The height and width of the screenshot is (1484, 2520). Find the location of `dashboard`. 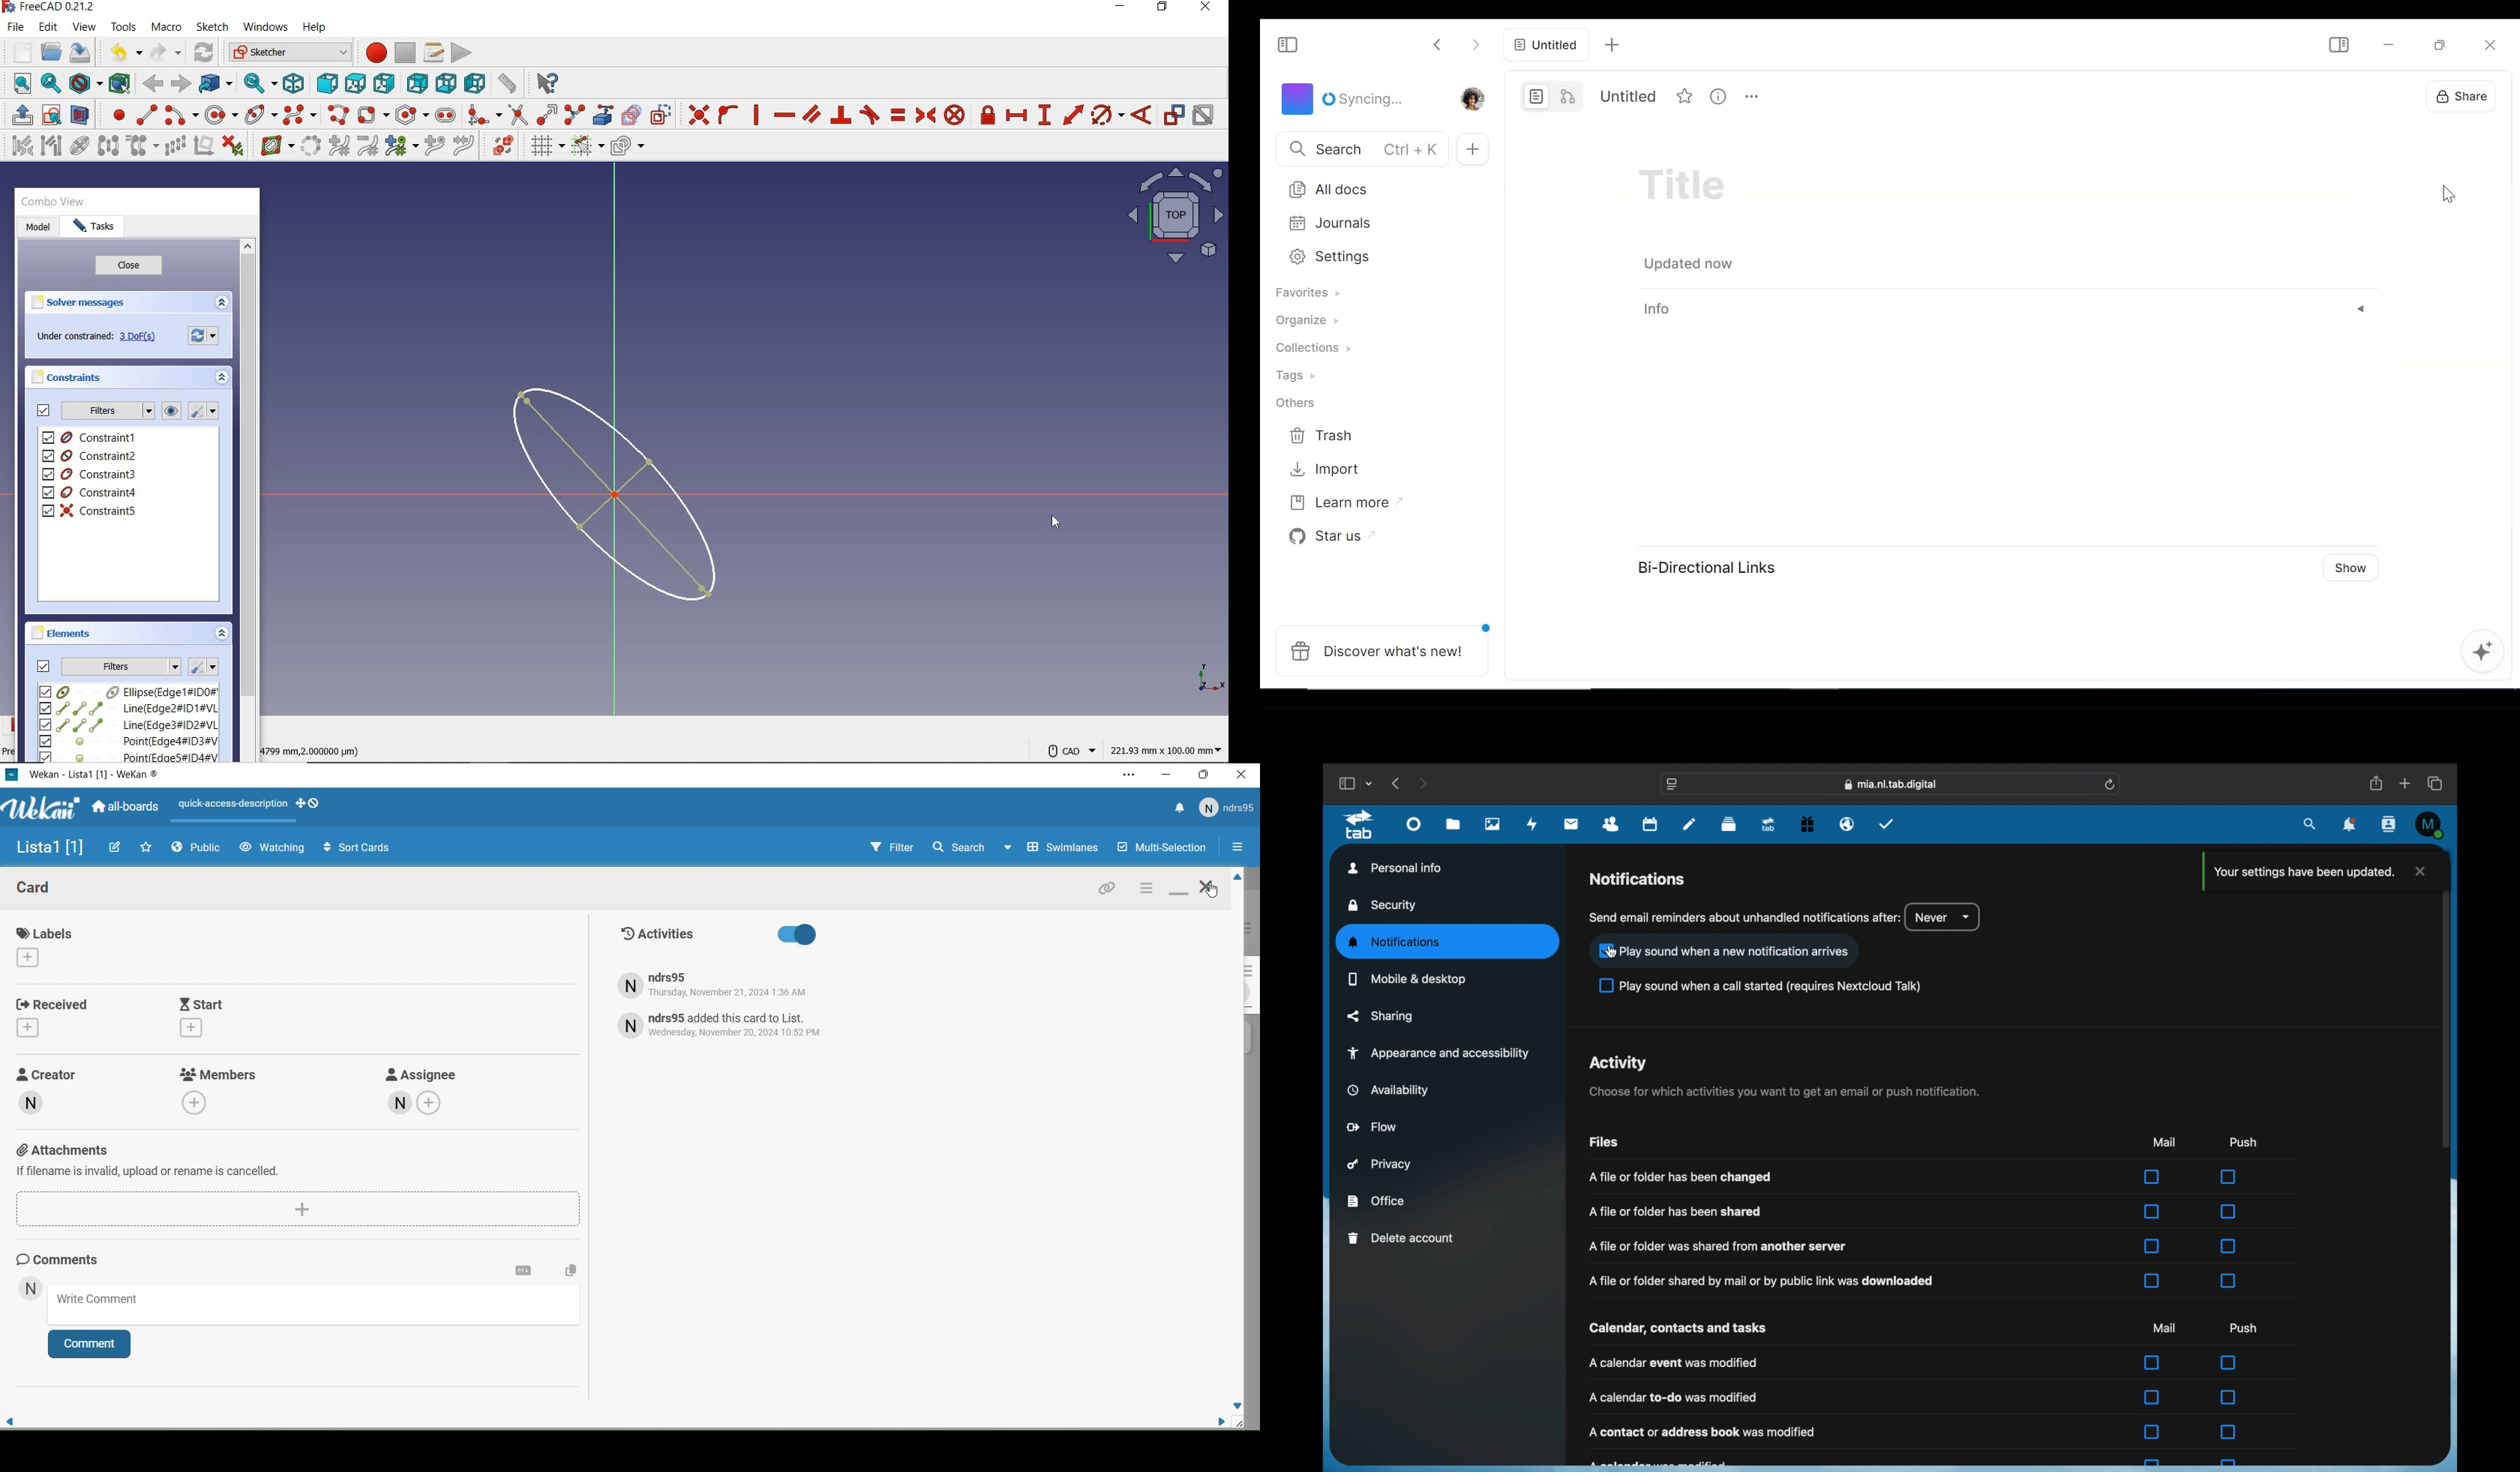

dashboard is located at coordinates (1414, 828).